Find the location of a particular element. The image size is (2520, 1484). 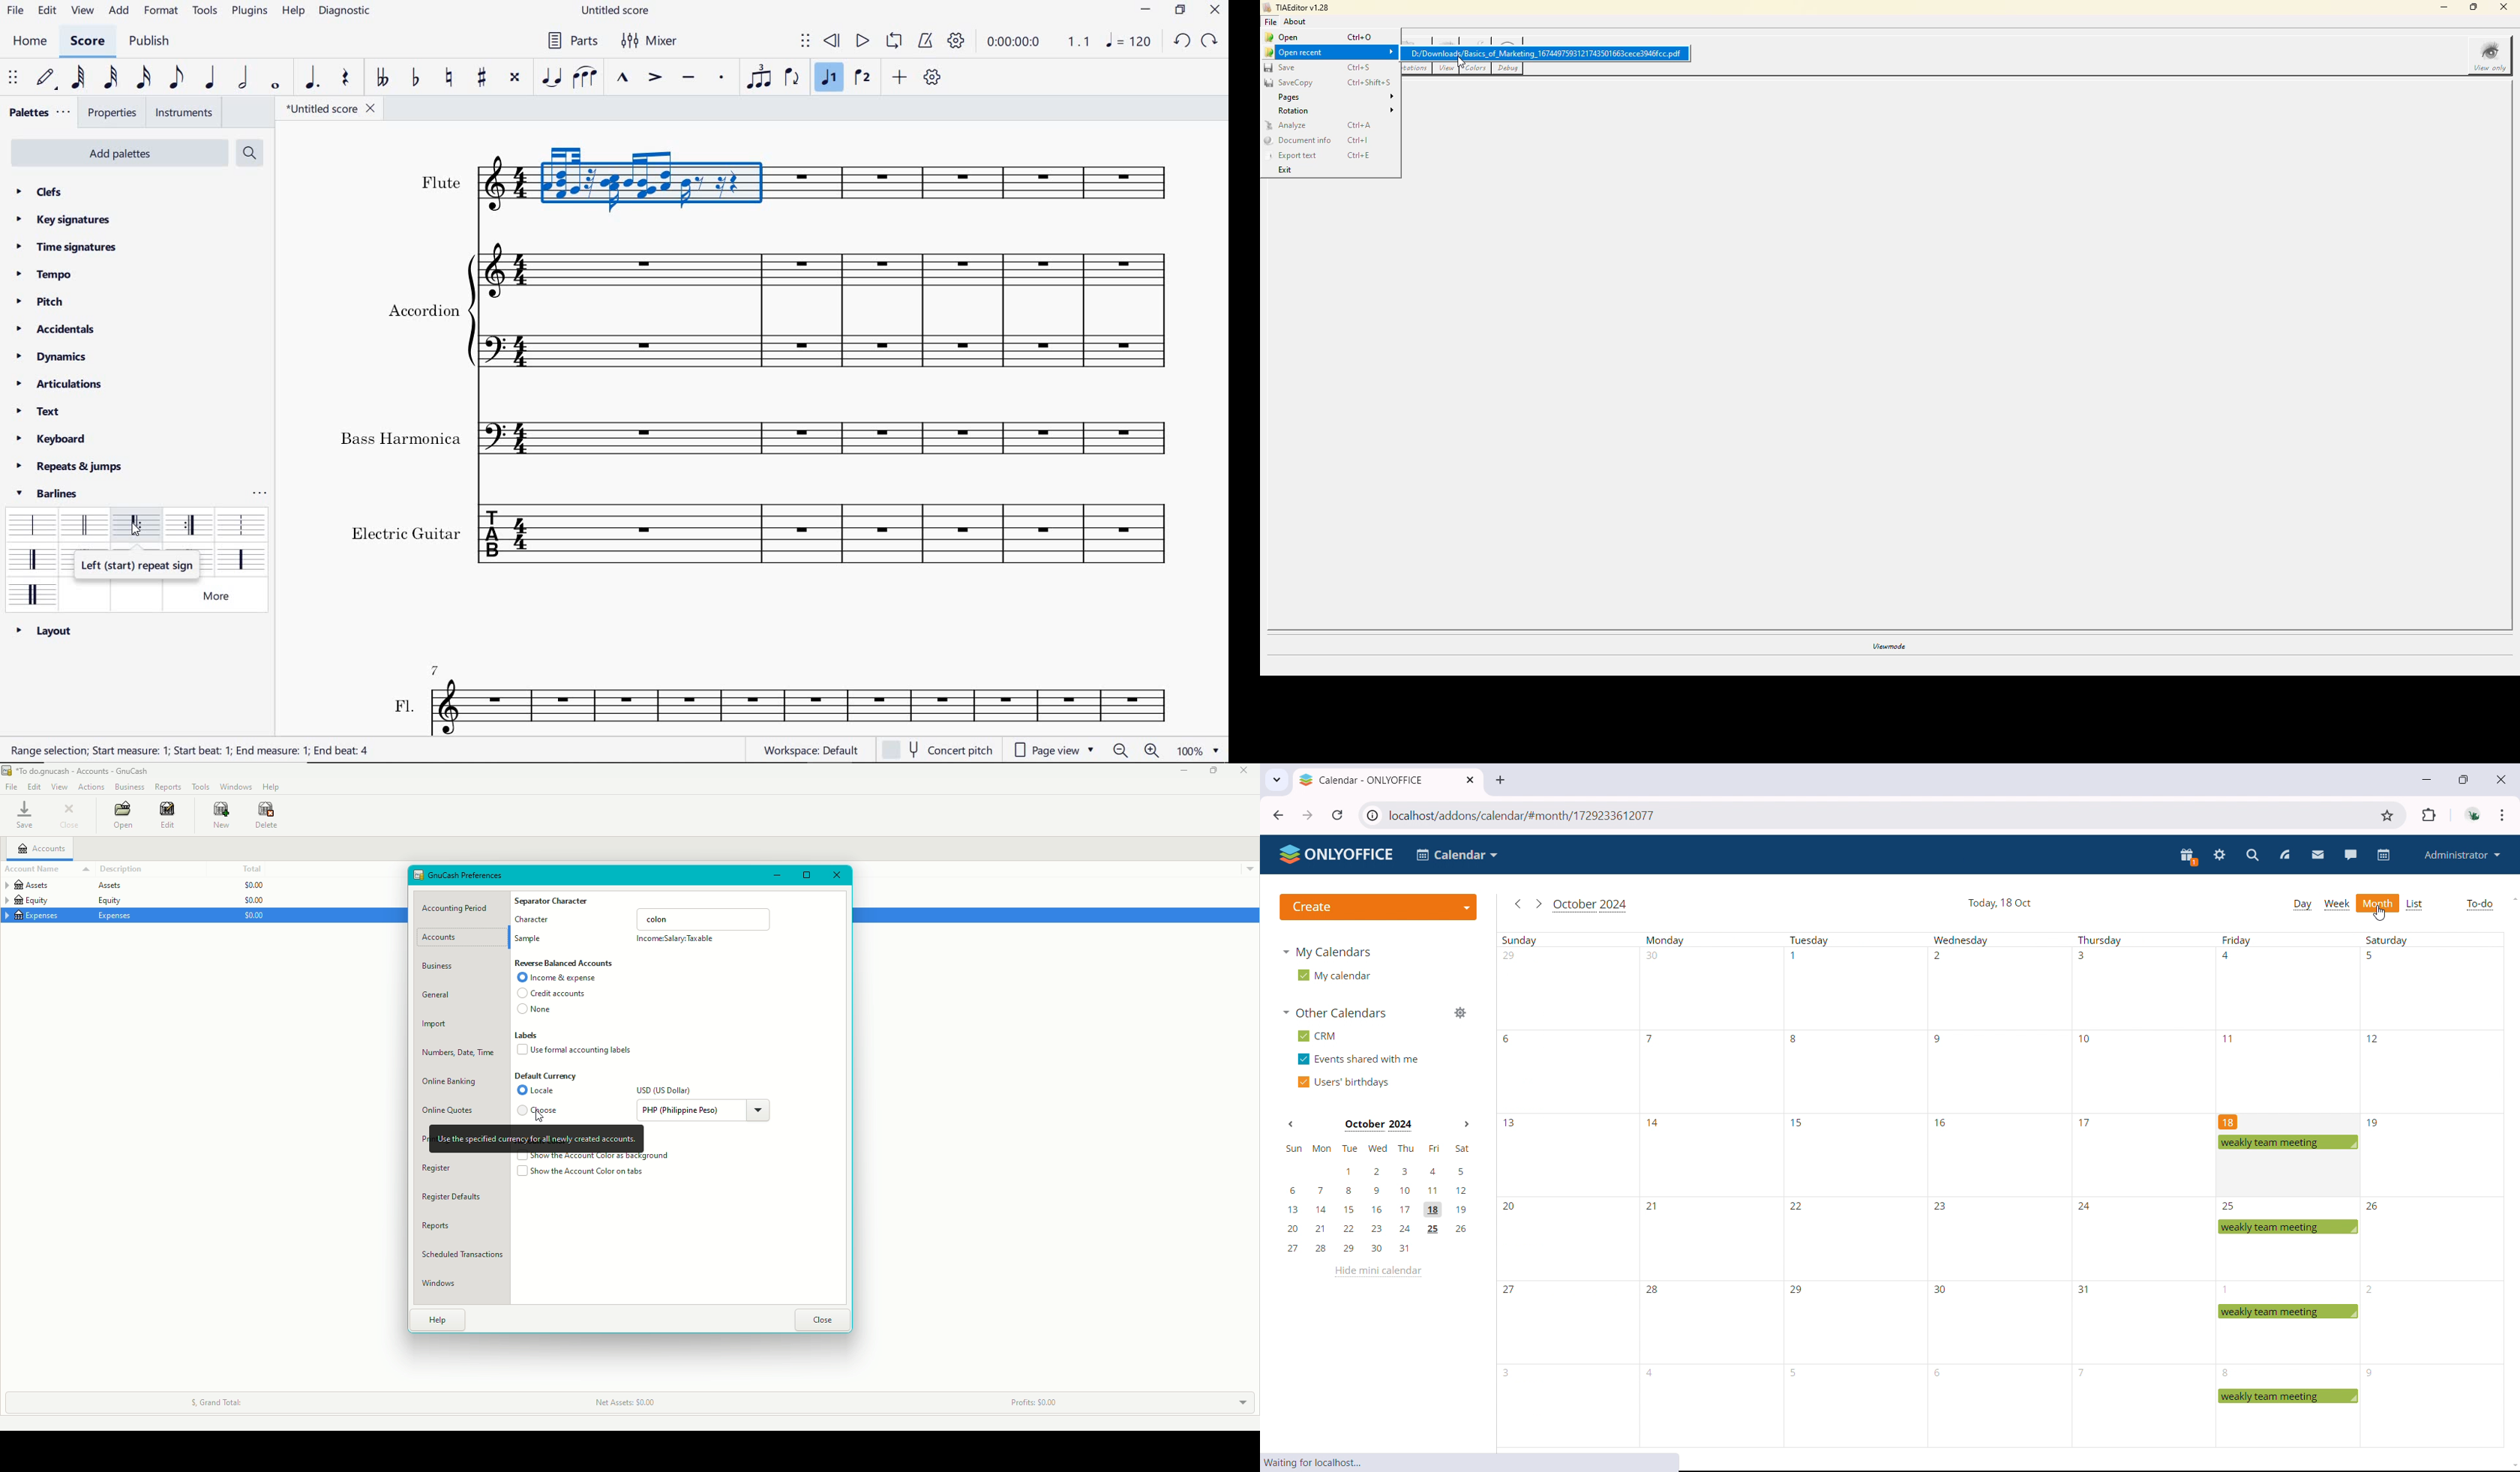

tuplet is located at coordinates (760, 78).